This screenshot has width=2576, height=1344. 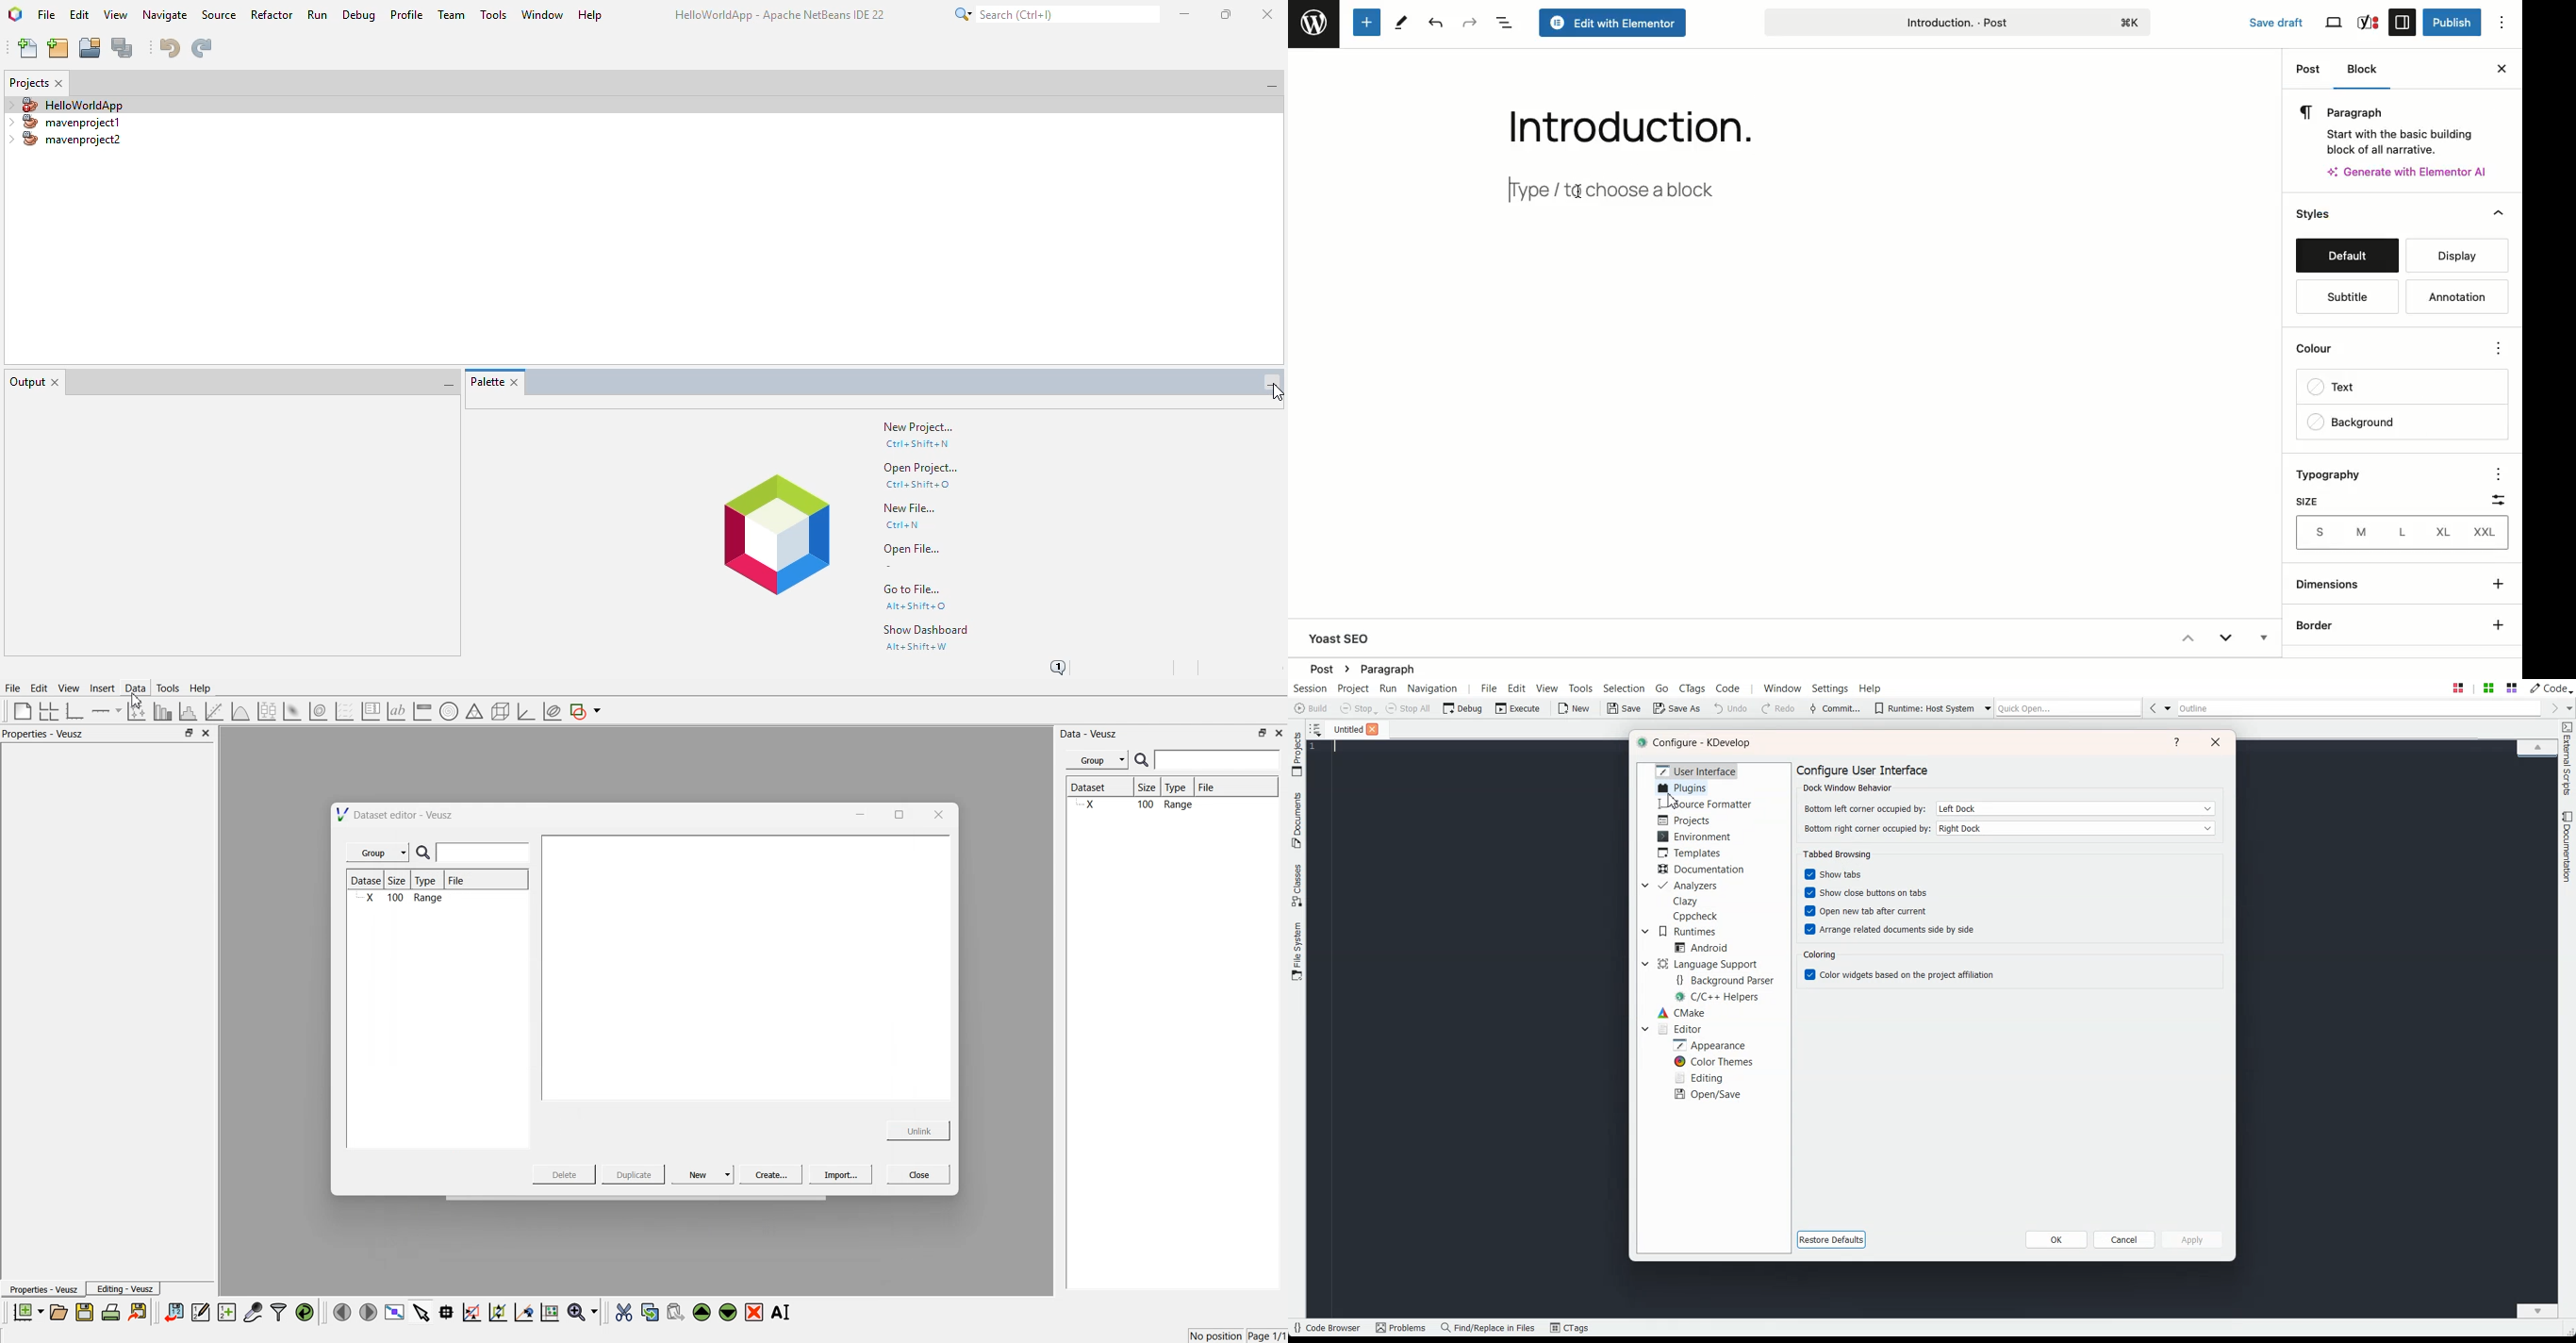 What do you see at coordinates (1268, 86) in the screenshot?
I see `minimize window group` at bounding box center [1268, 86].